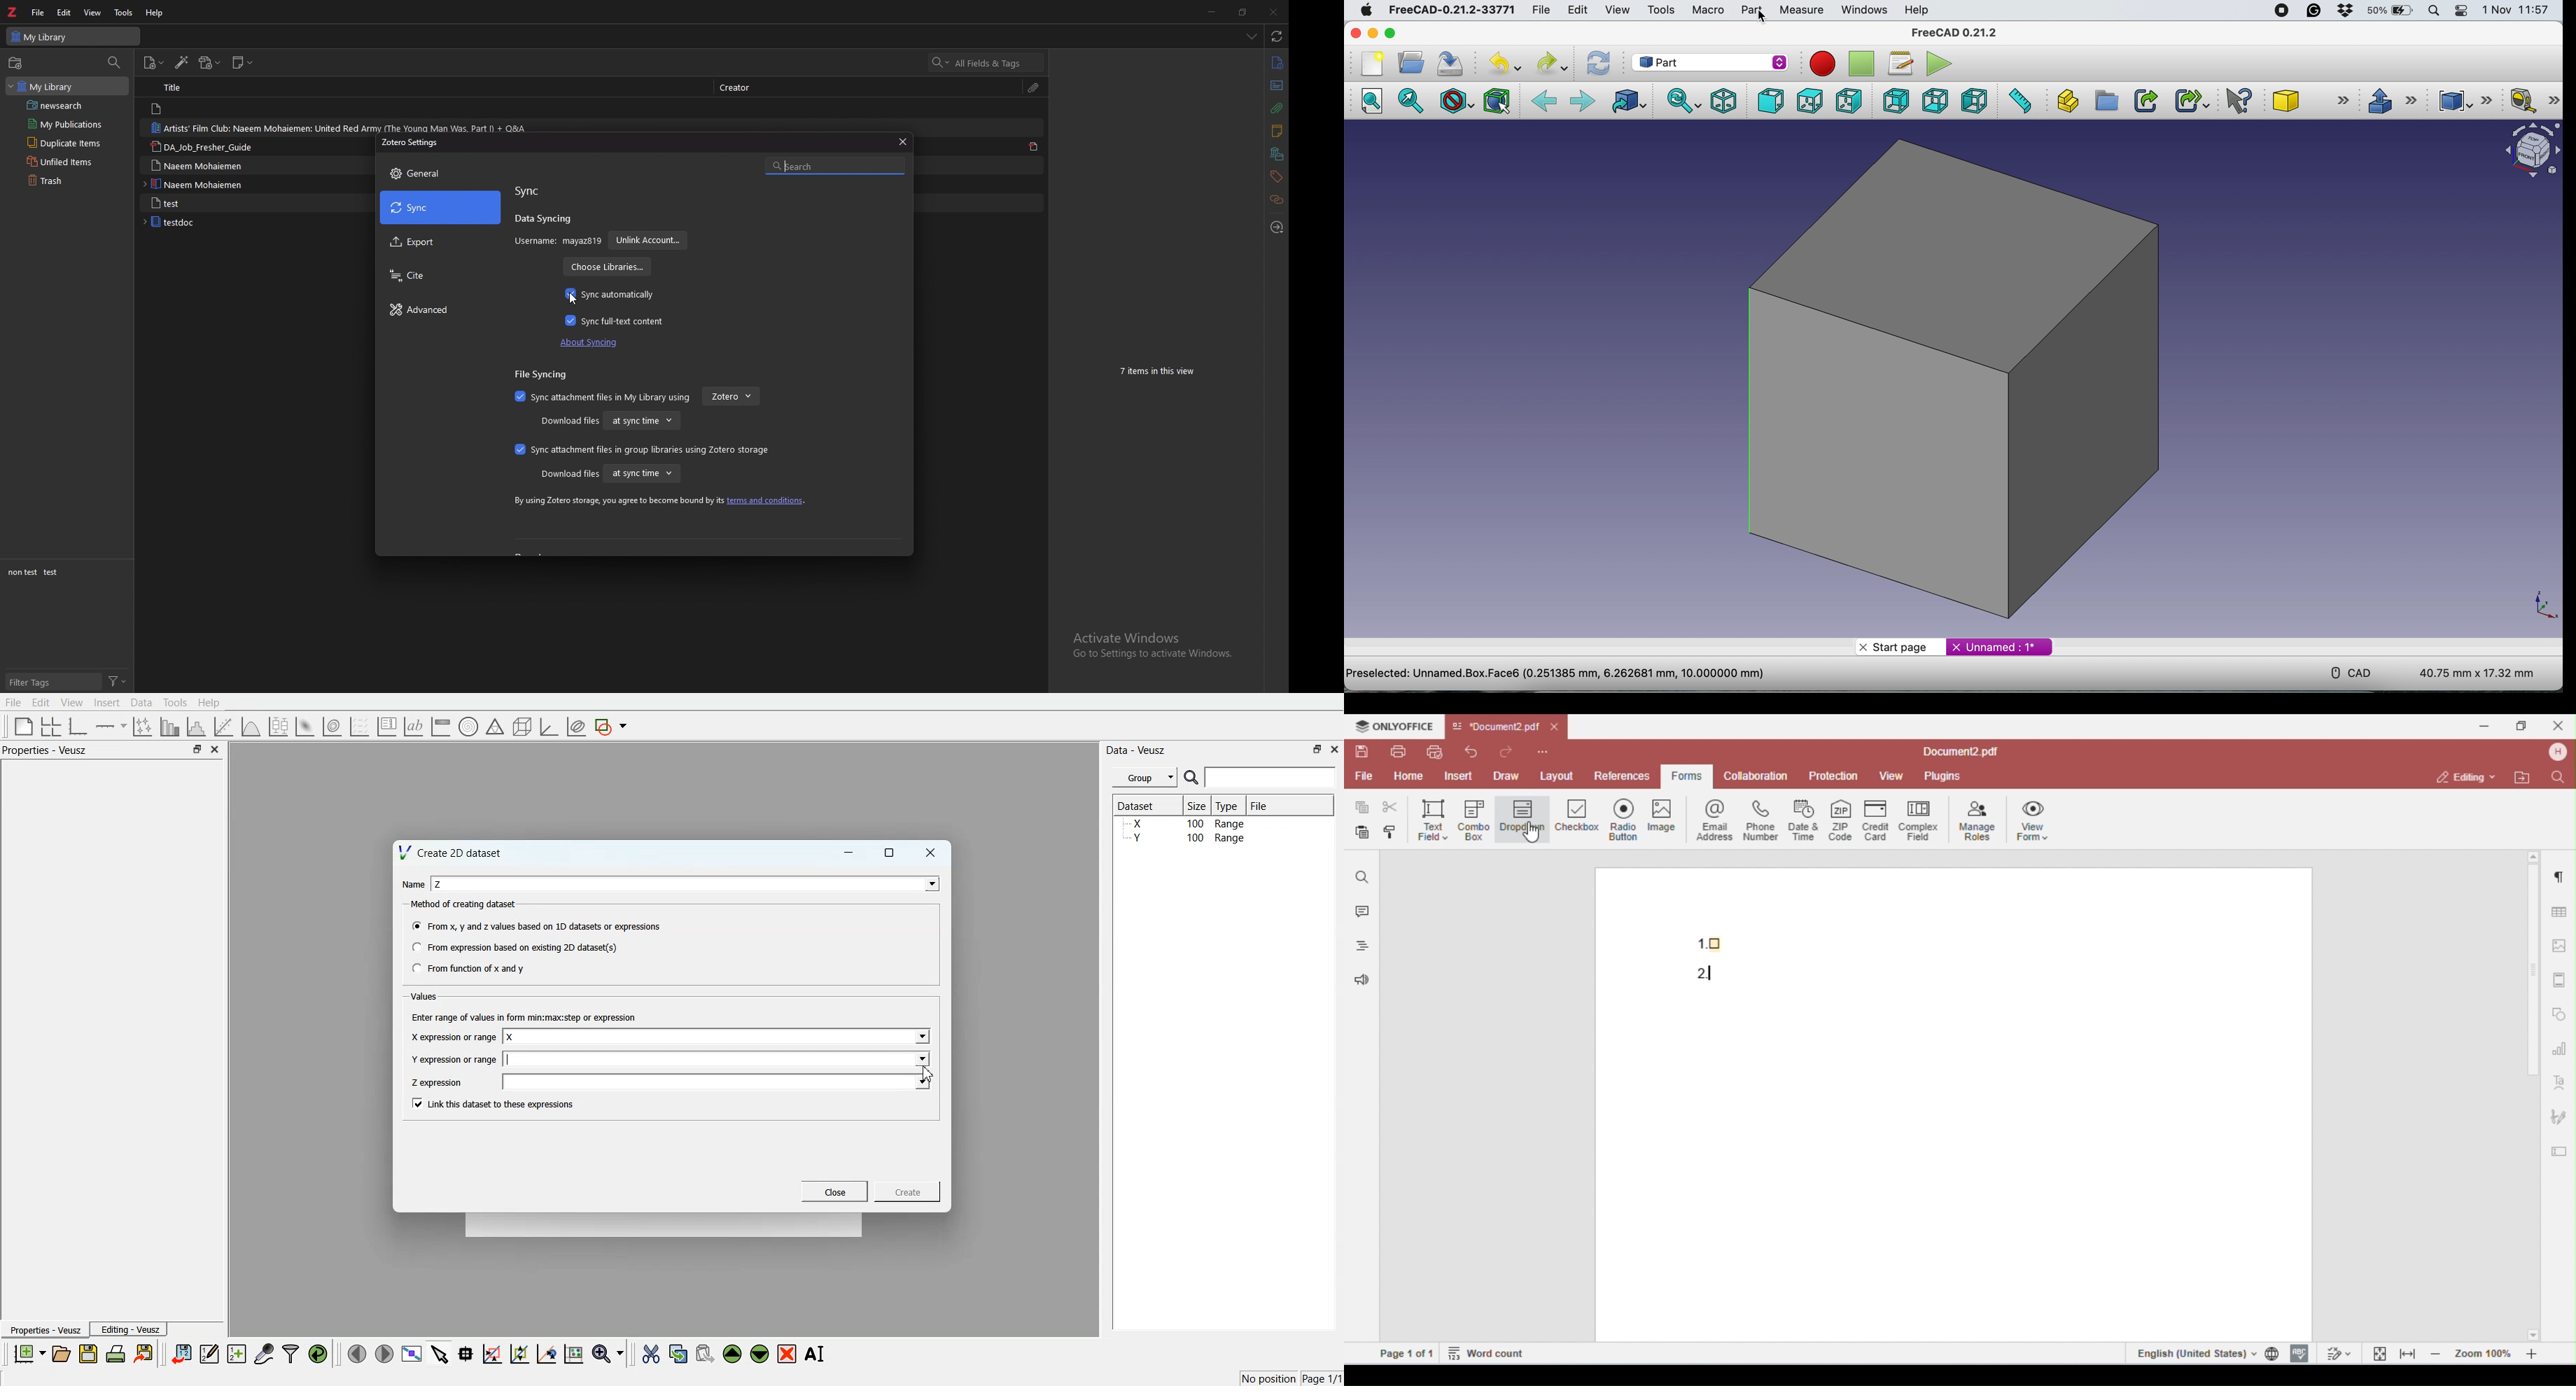 The image size is (2576, 1400). I want to click on Arrange graph in grid, so click(51, 727).